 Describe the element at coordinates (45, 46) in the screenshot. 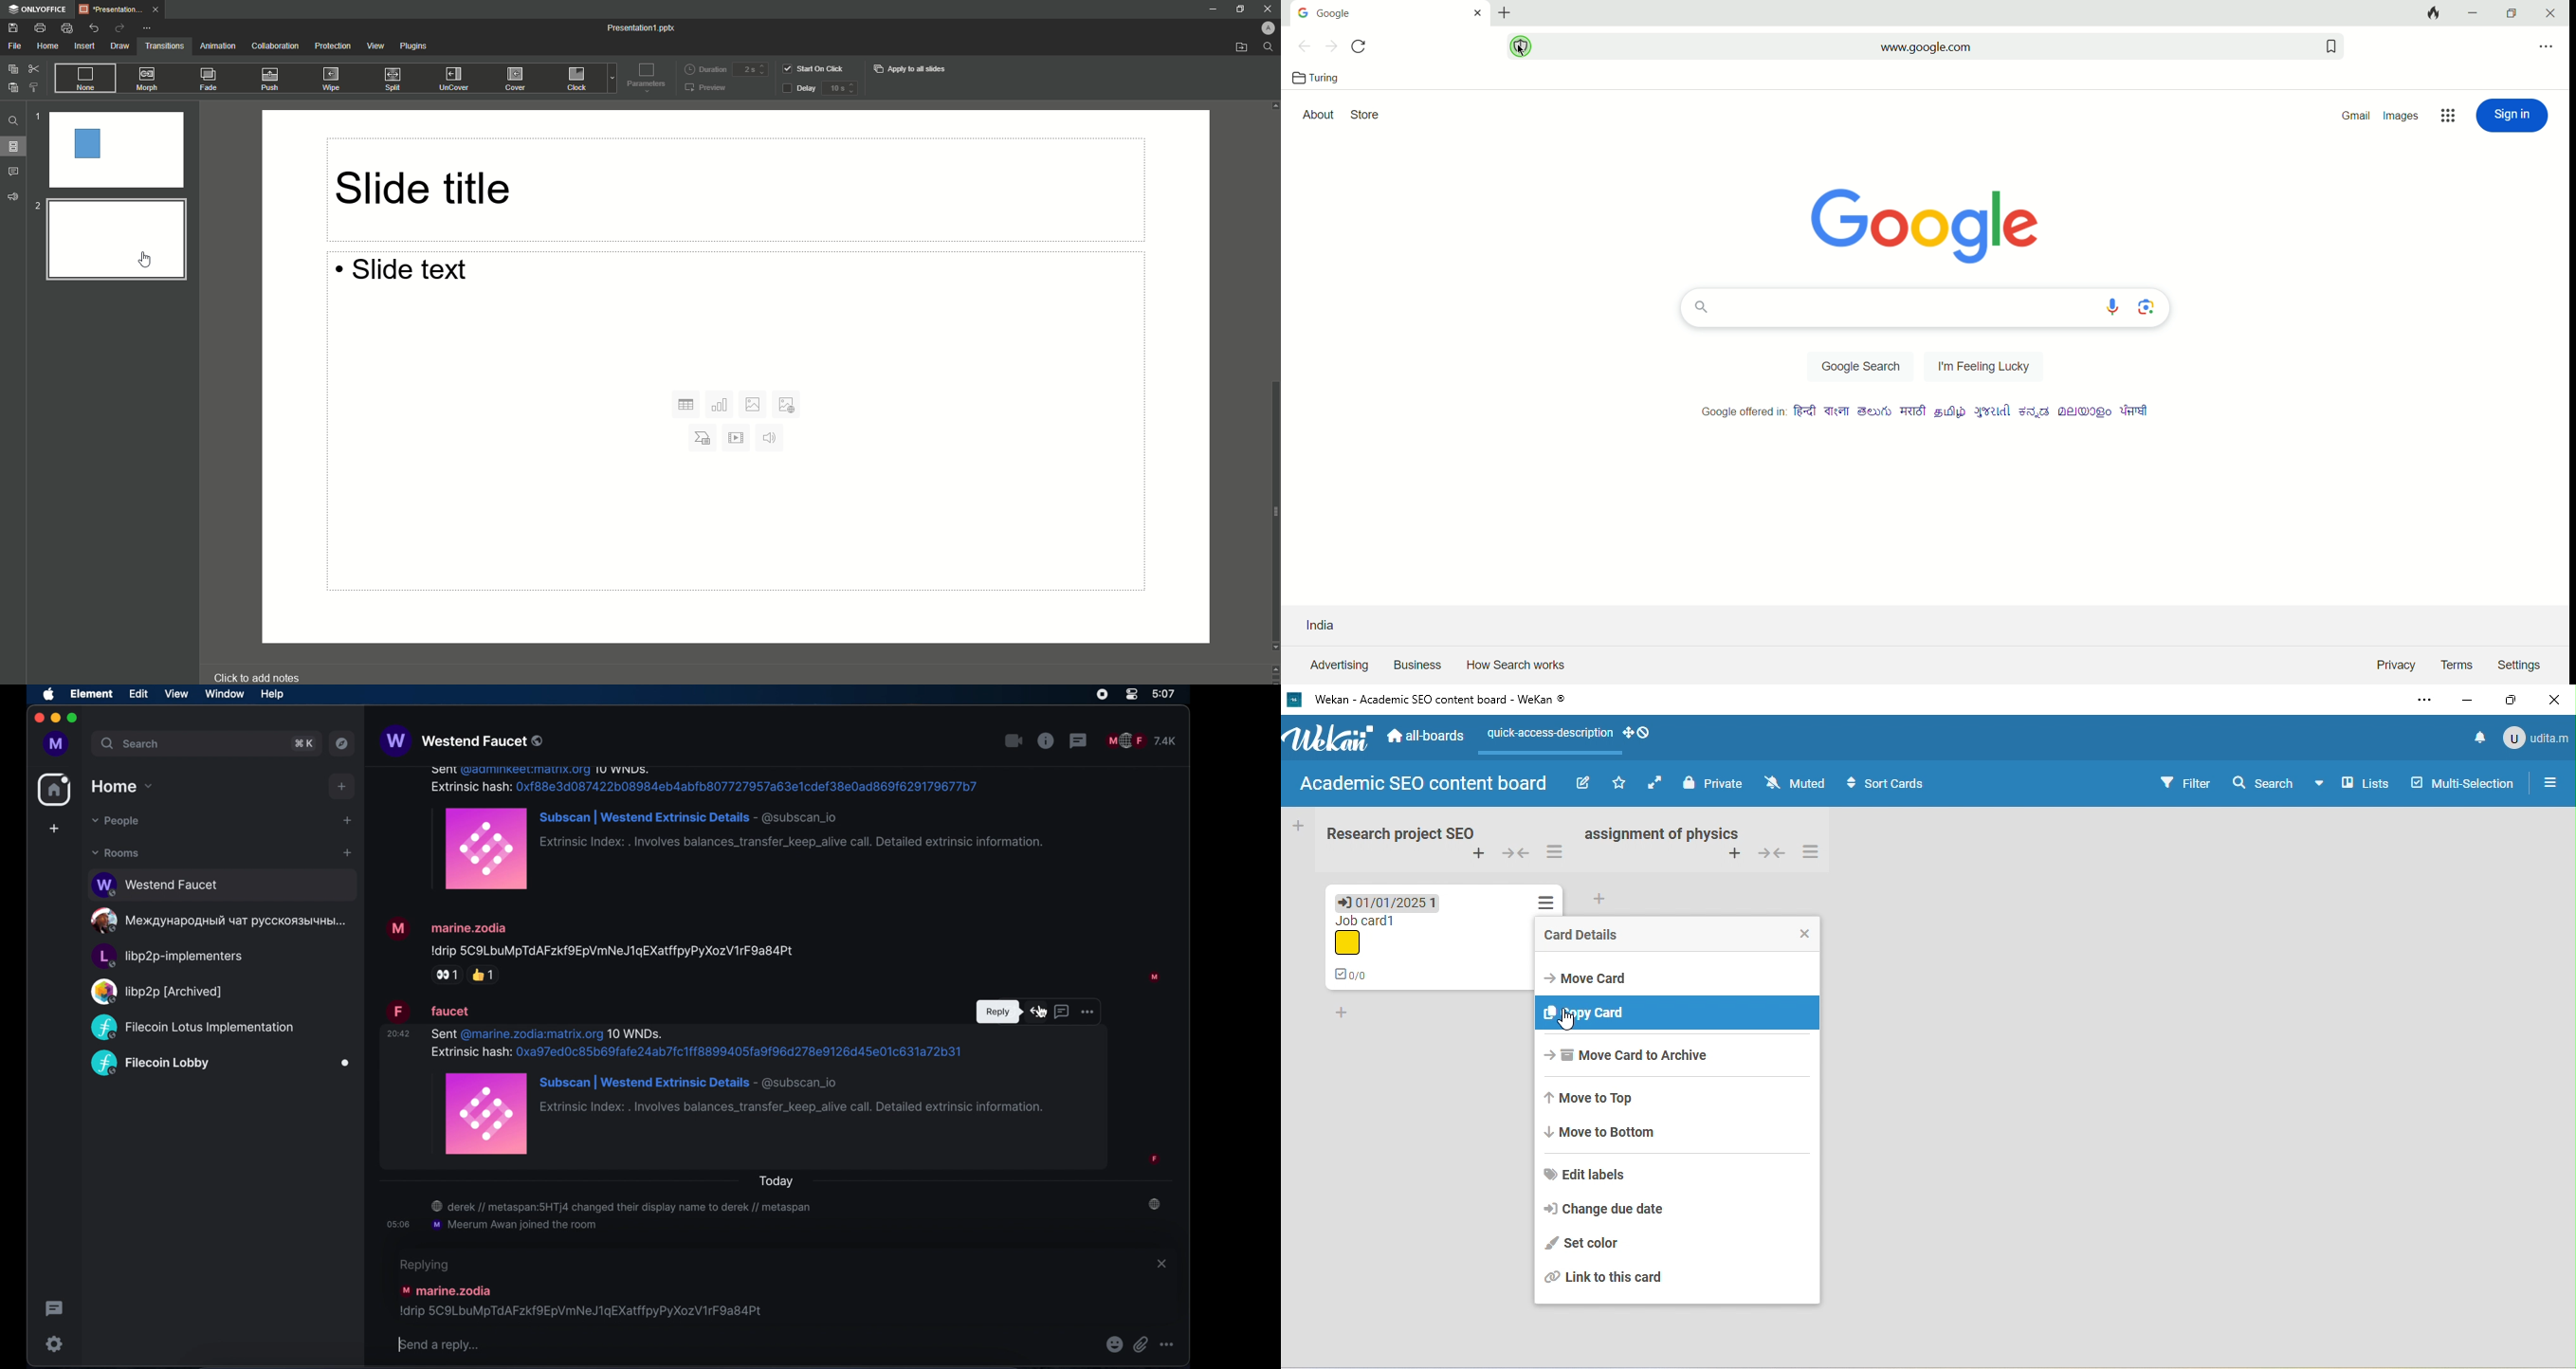

I see `Home` at that location.